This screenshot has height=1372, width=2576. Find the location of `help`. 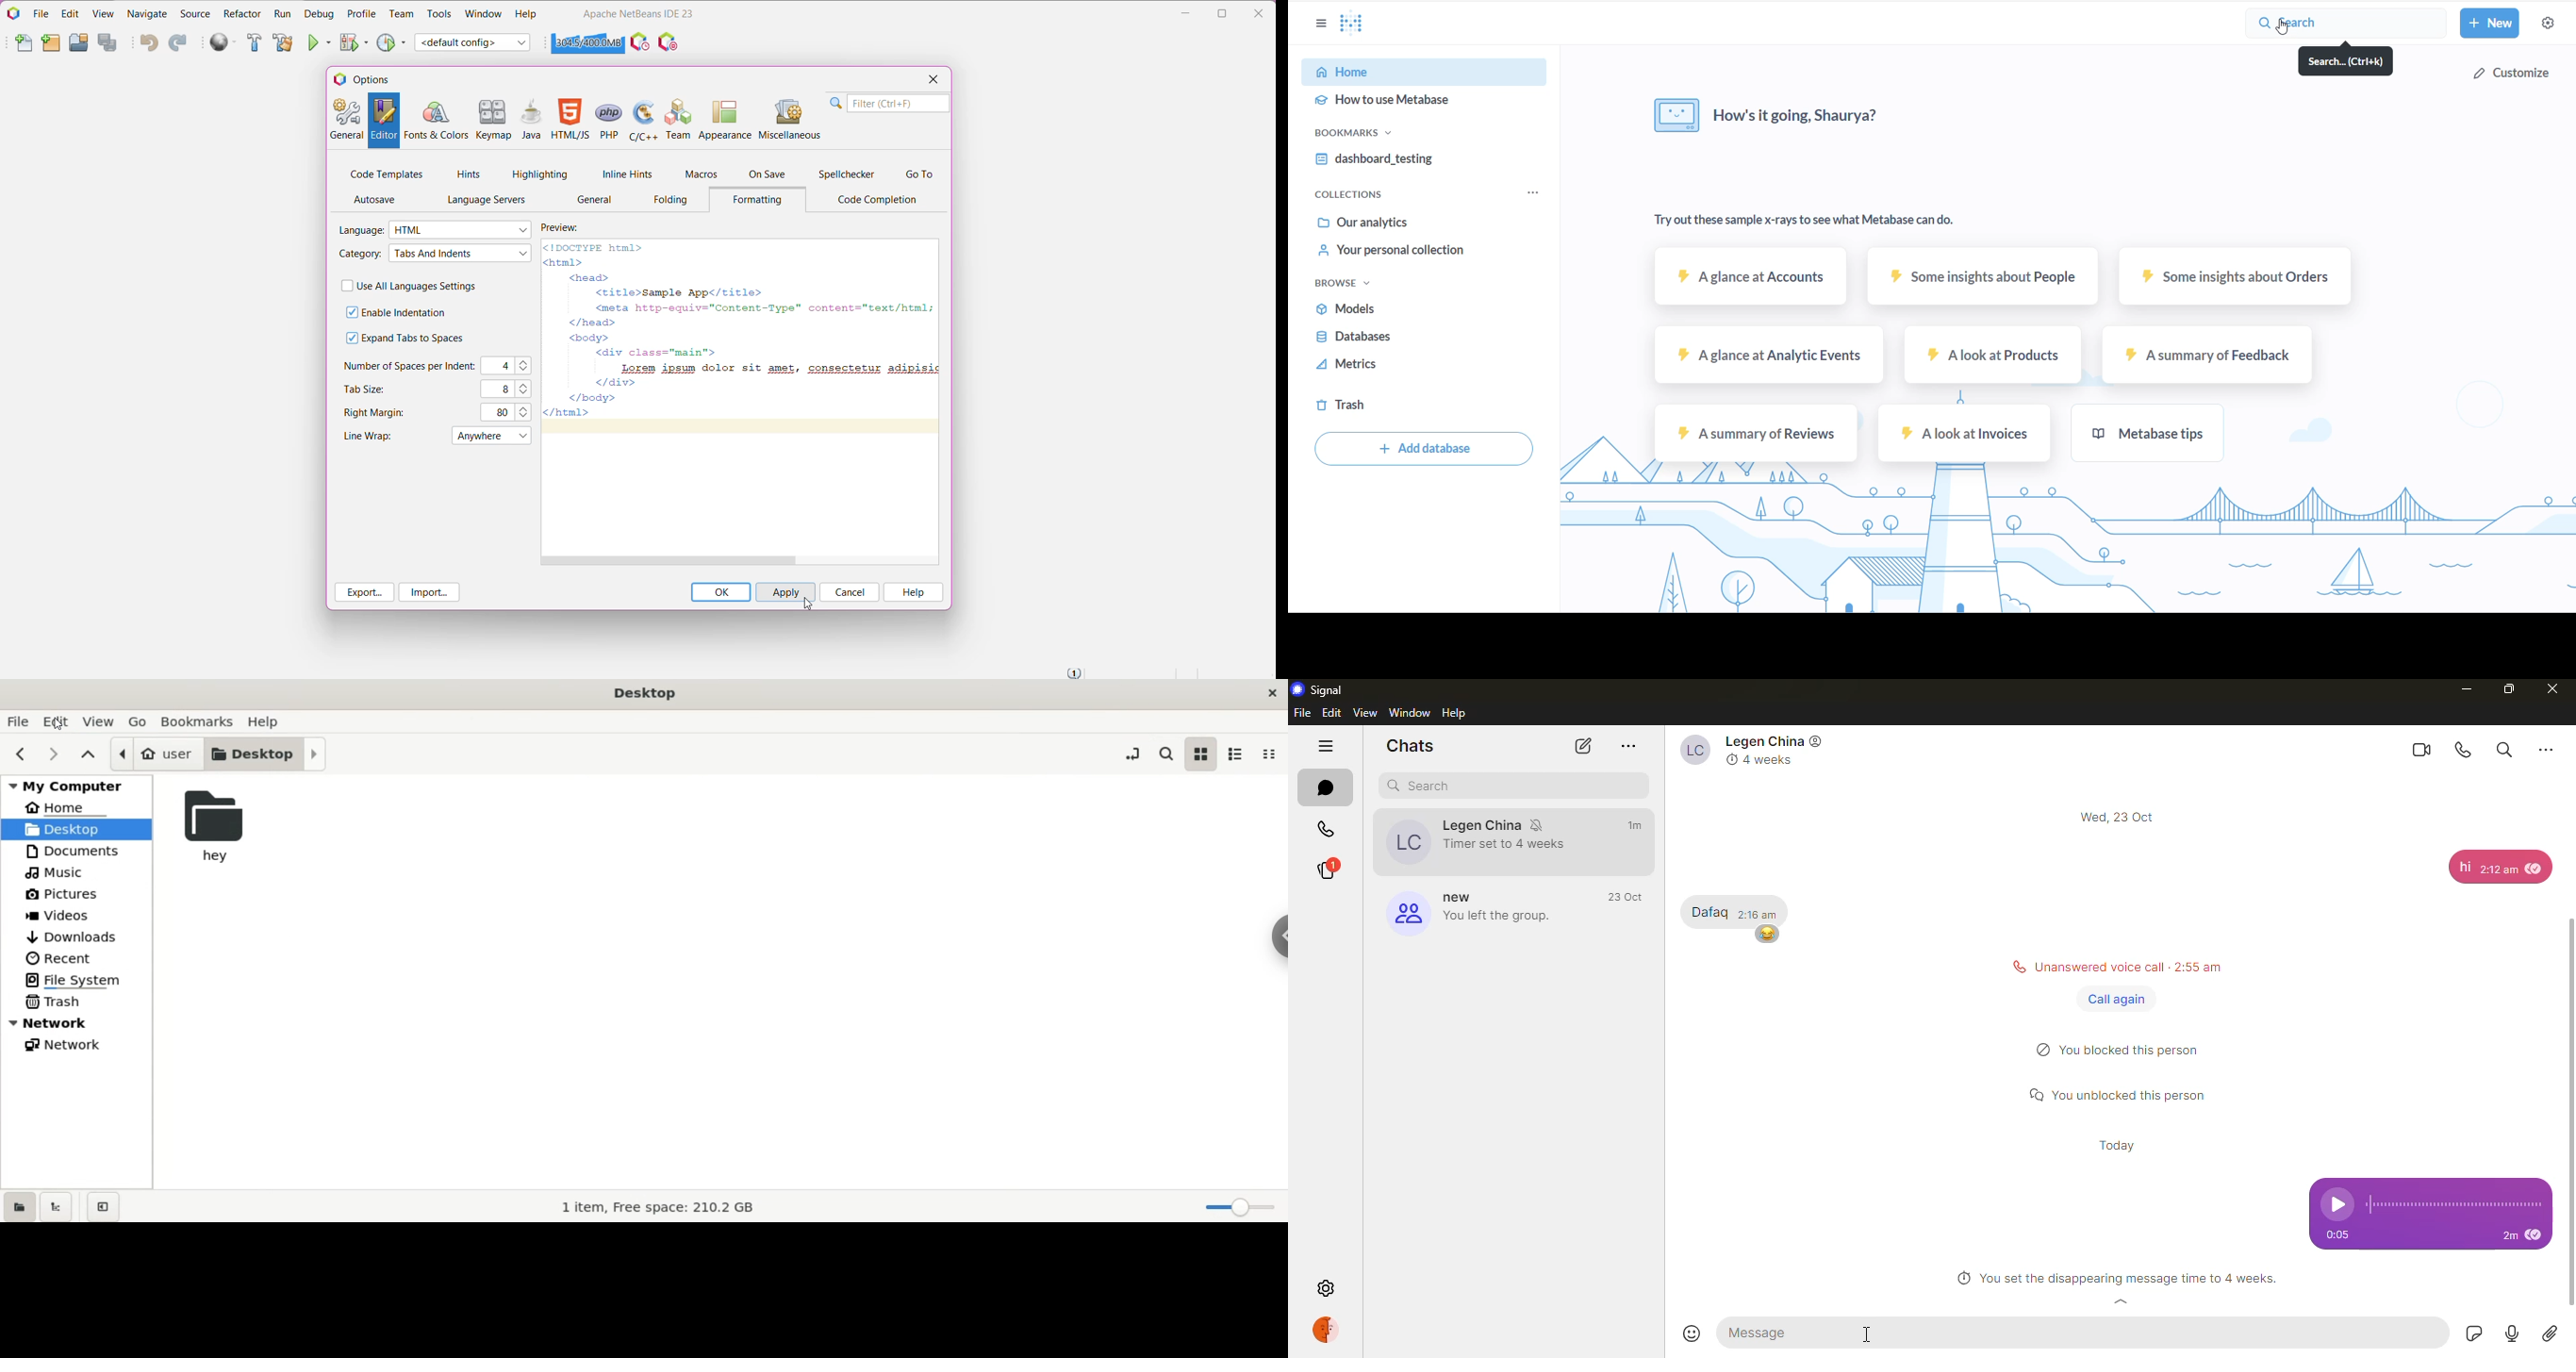

help is located at coordinates (1457, 713).